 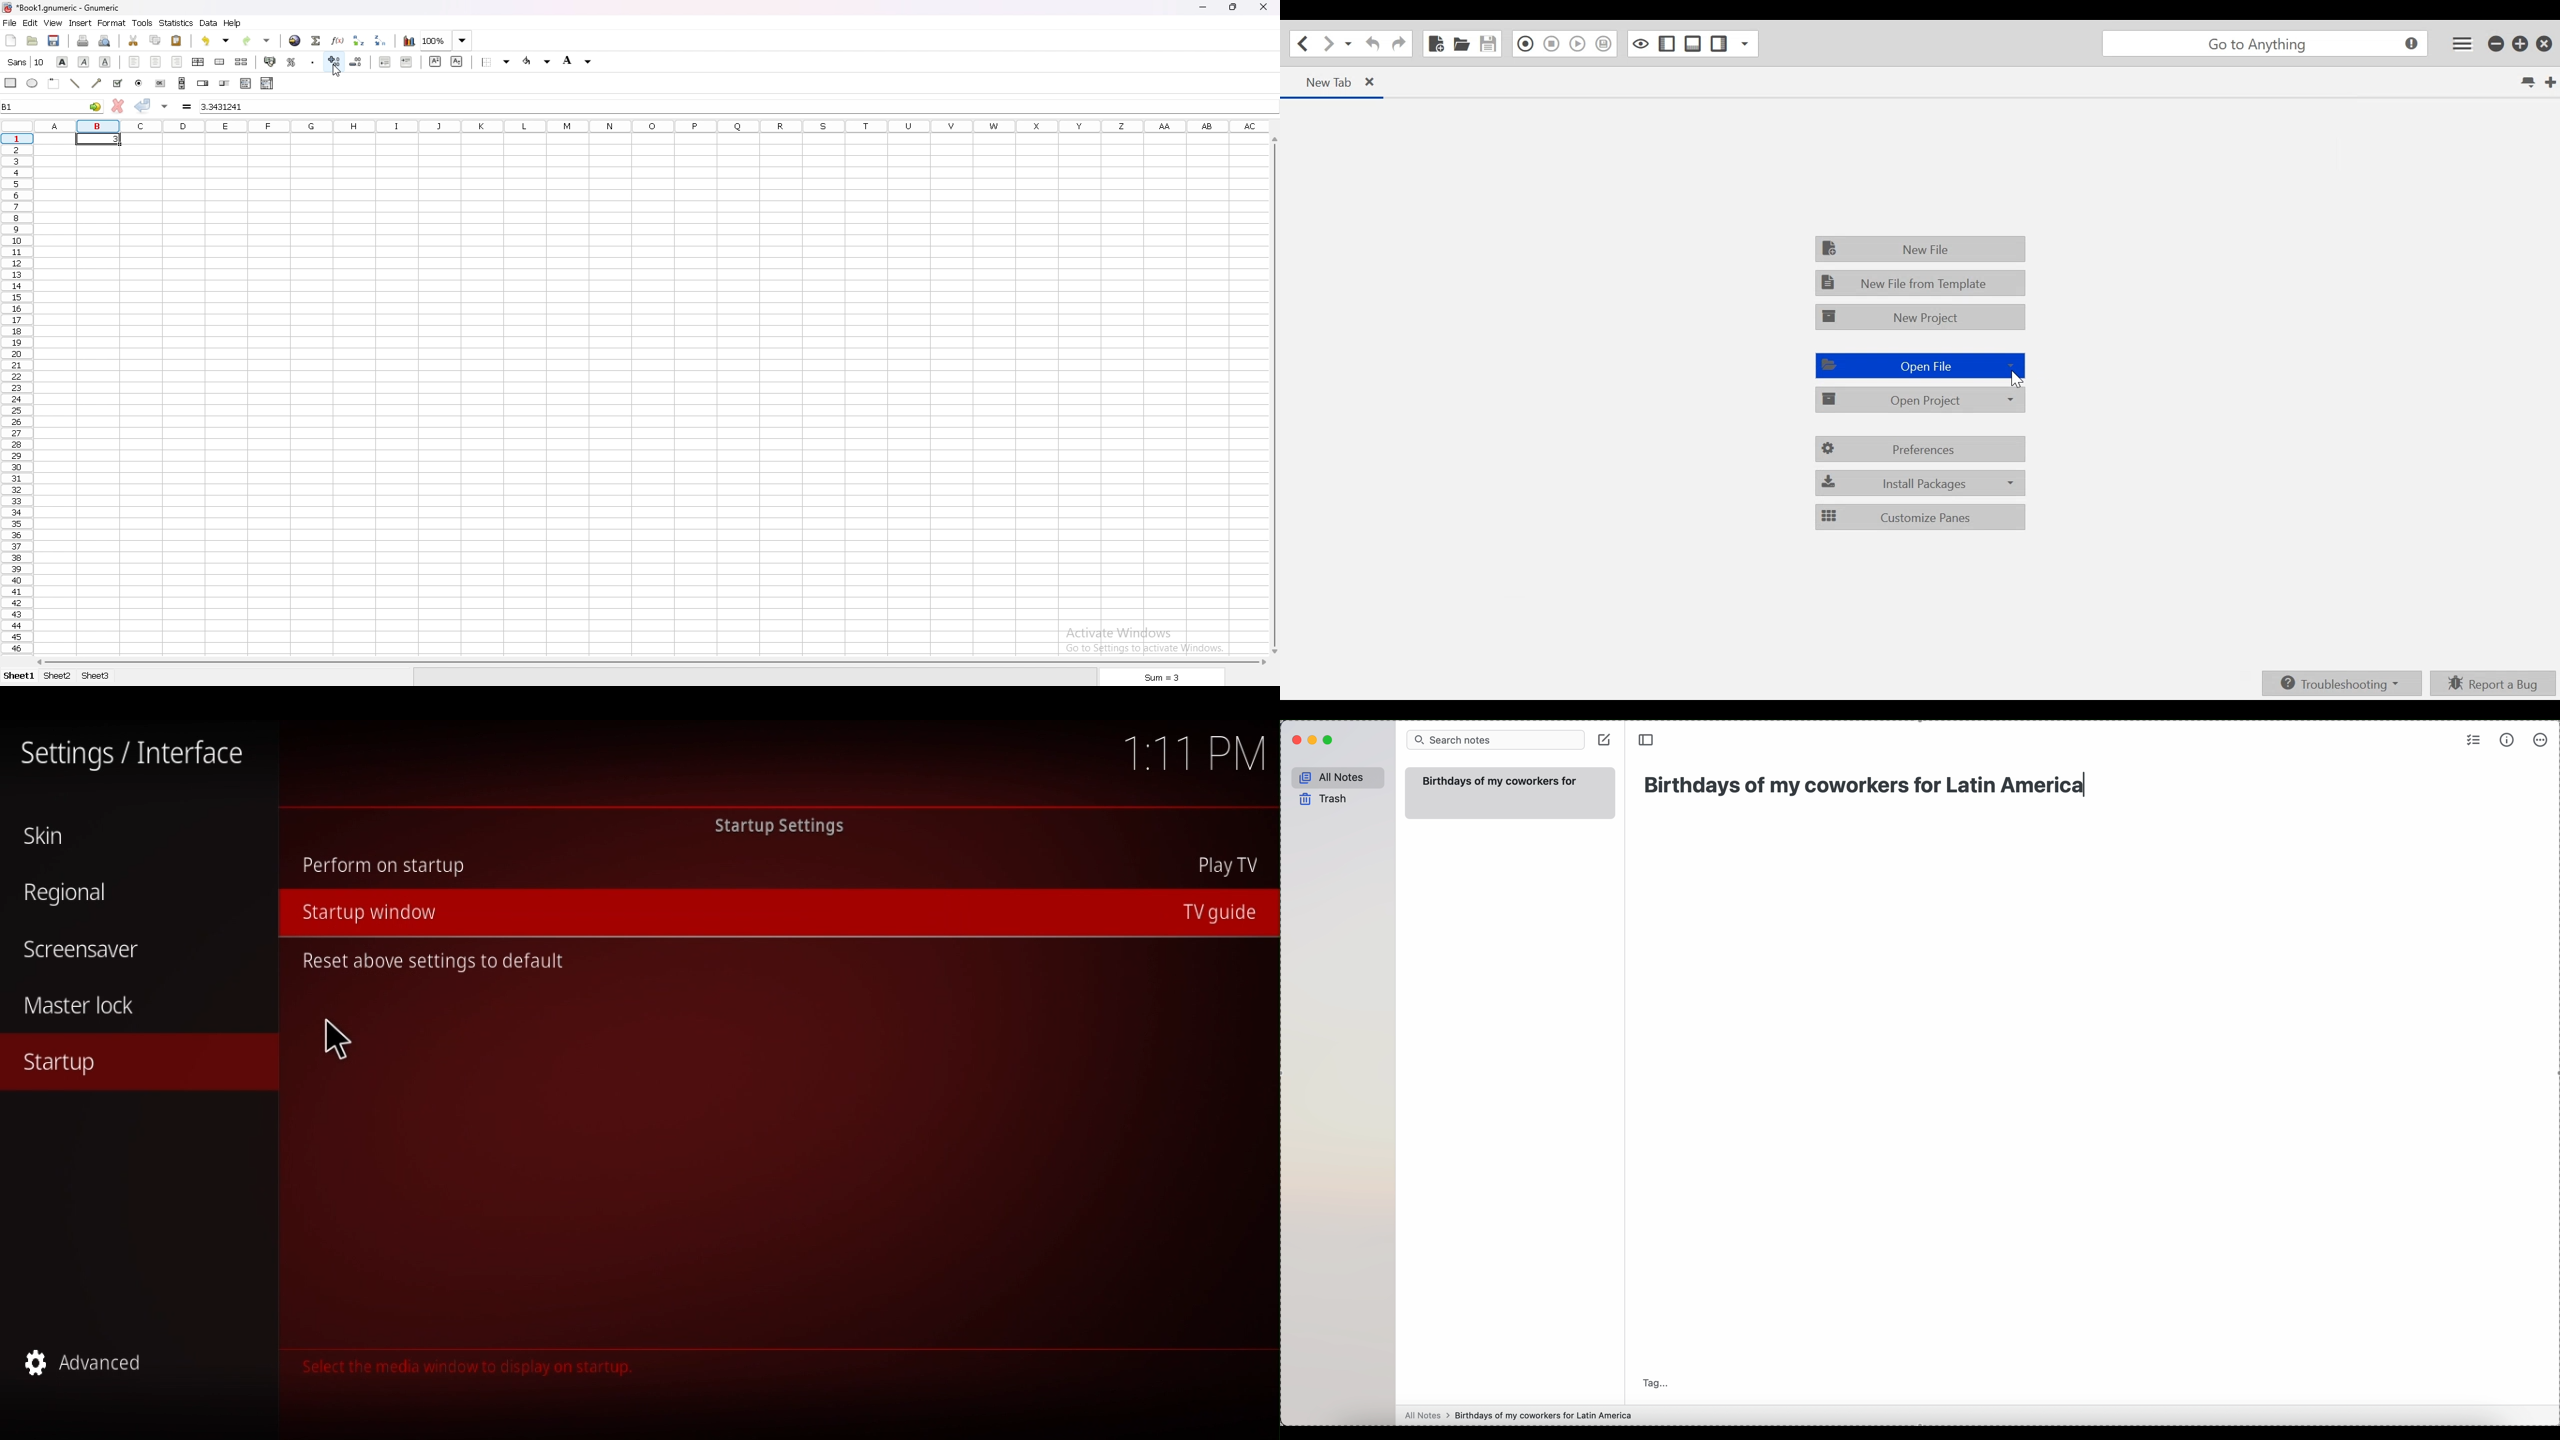 I want to click on sort descending, so click(x=381, y=41).